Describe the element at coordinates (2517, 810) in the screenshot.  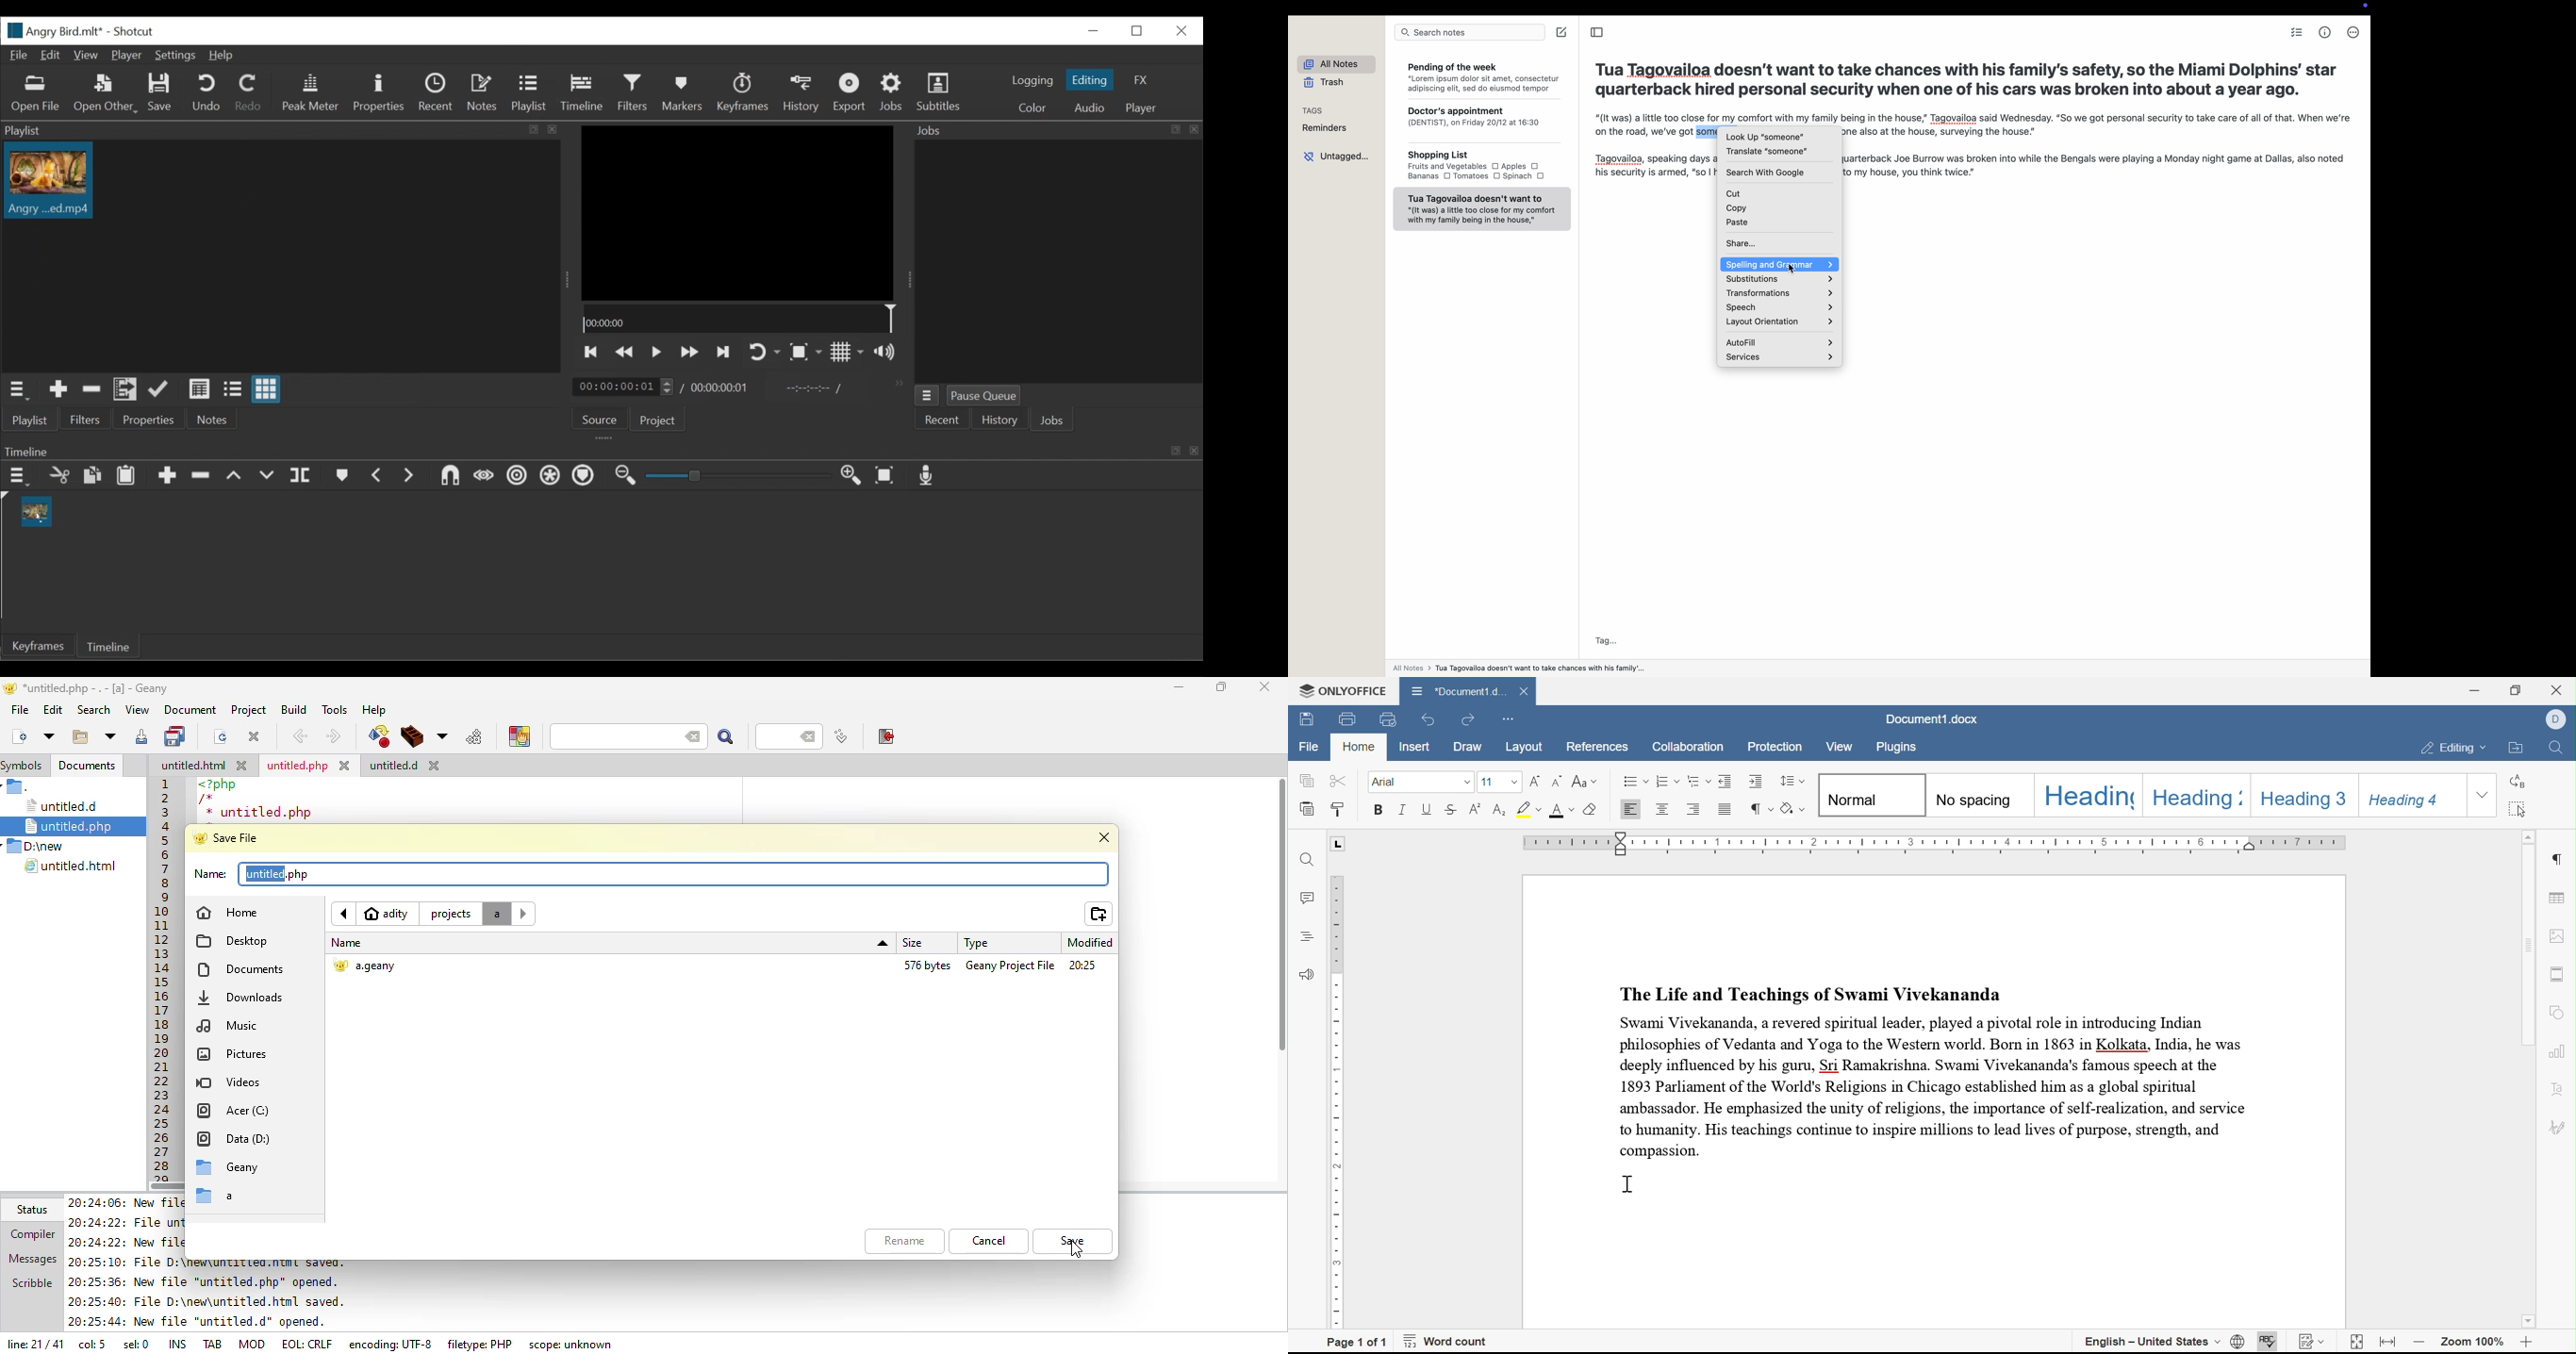
I see `select all` at that location.